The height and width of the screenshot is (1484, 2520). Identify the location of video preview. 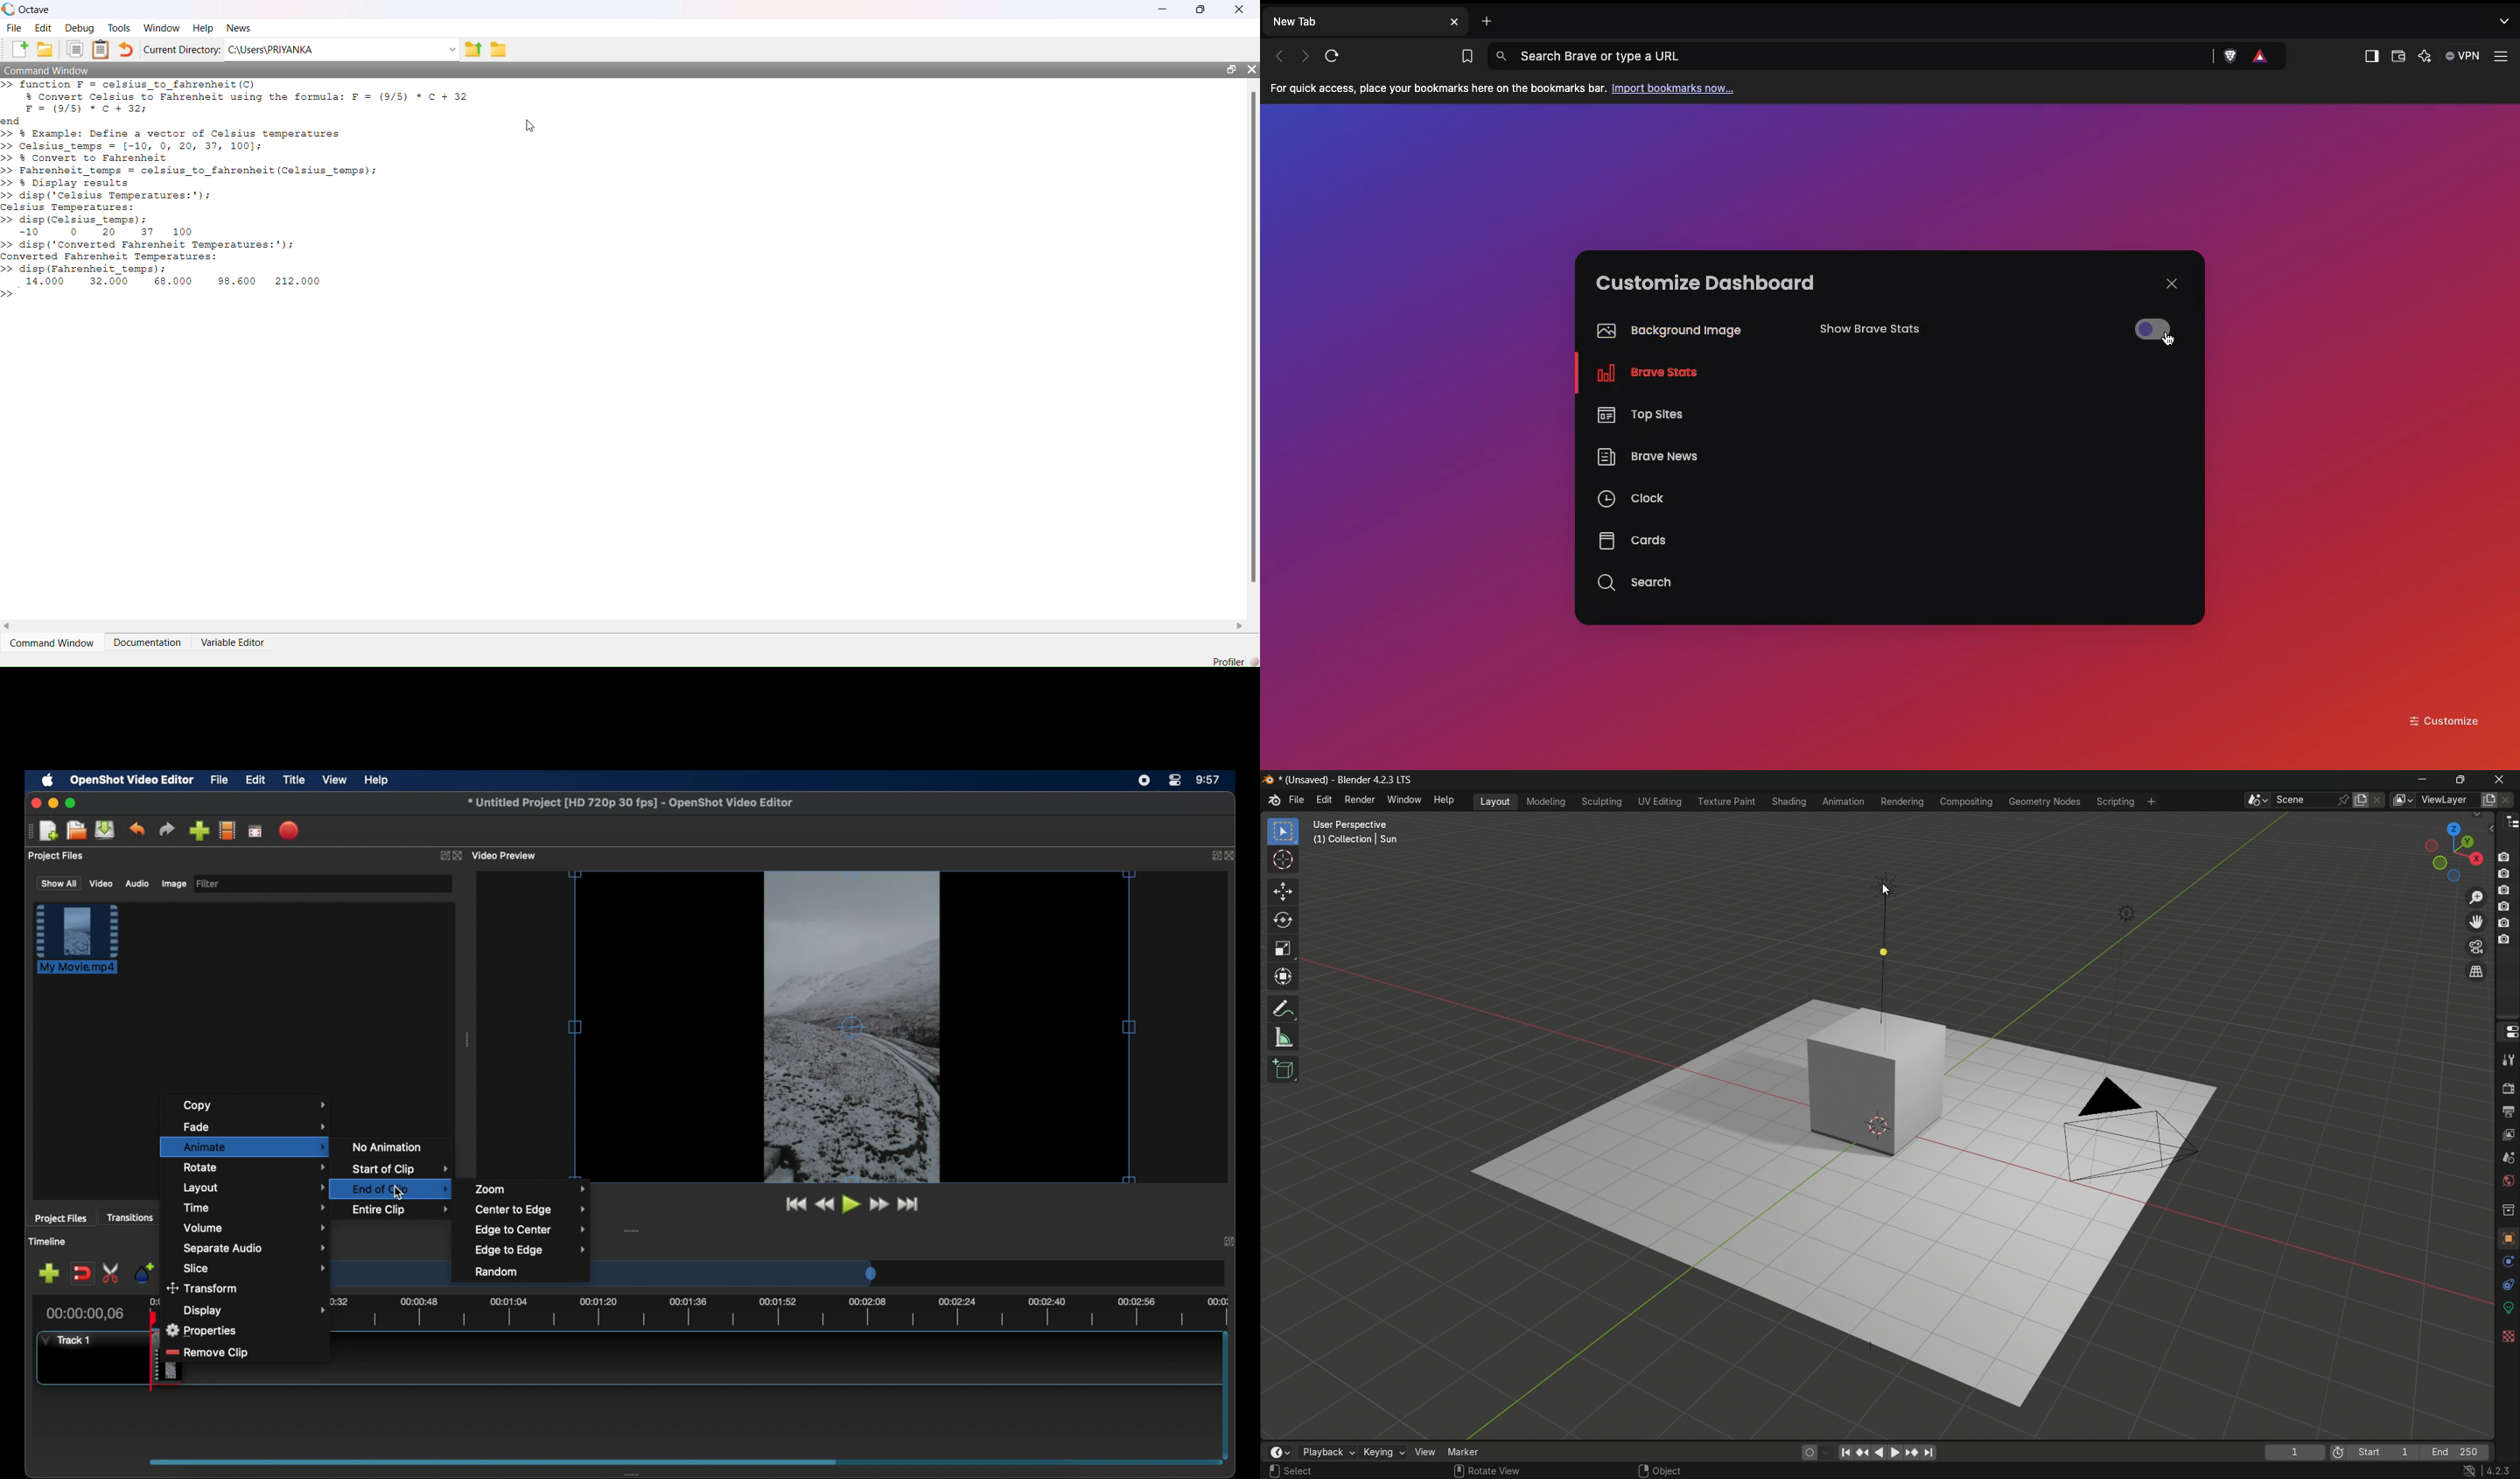
(852, 1028).